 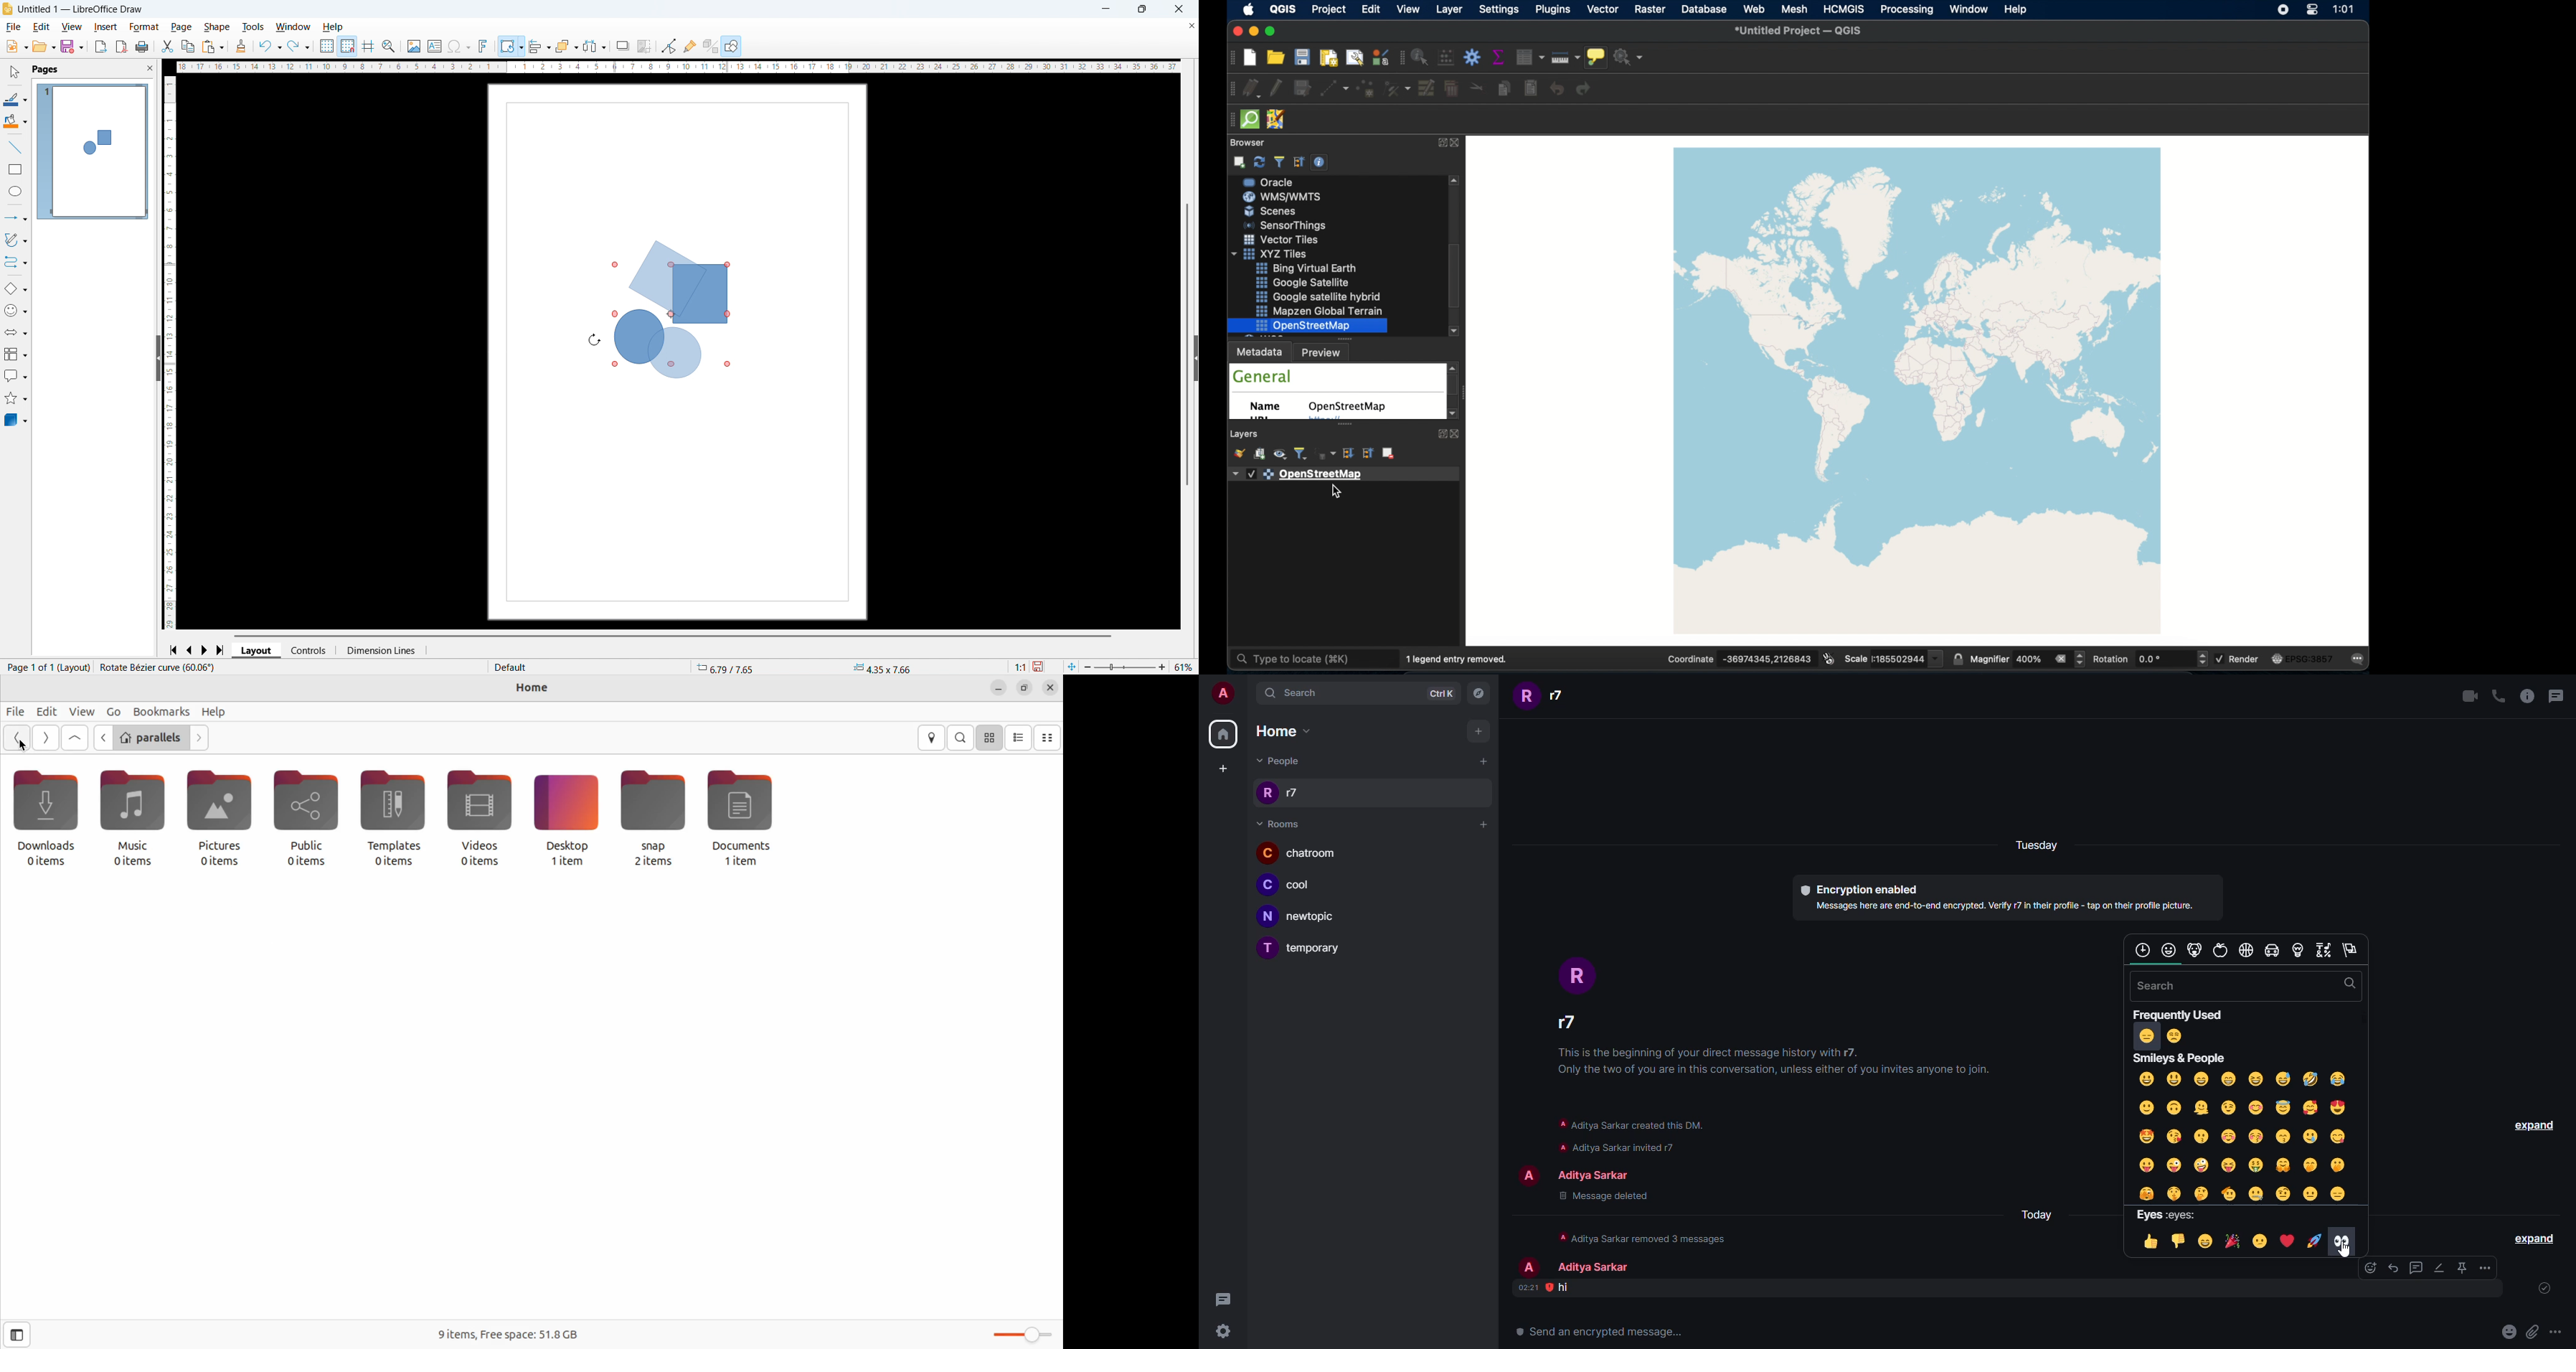 What do you see at coordinates (389, 47) in the screenshot?
I see `Zoom ` at bounding box center [389, 47].